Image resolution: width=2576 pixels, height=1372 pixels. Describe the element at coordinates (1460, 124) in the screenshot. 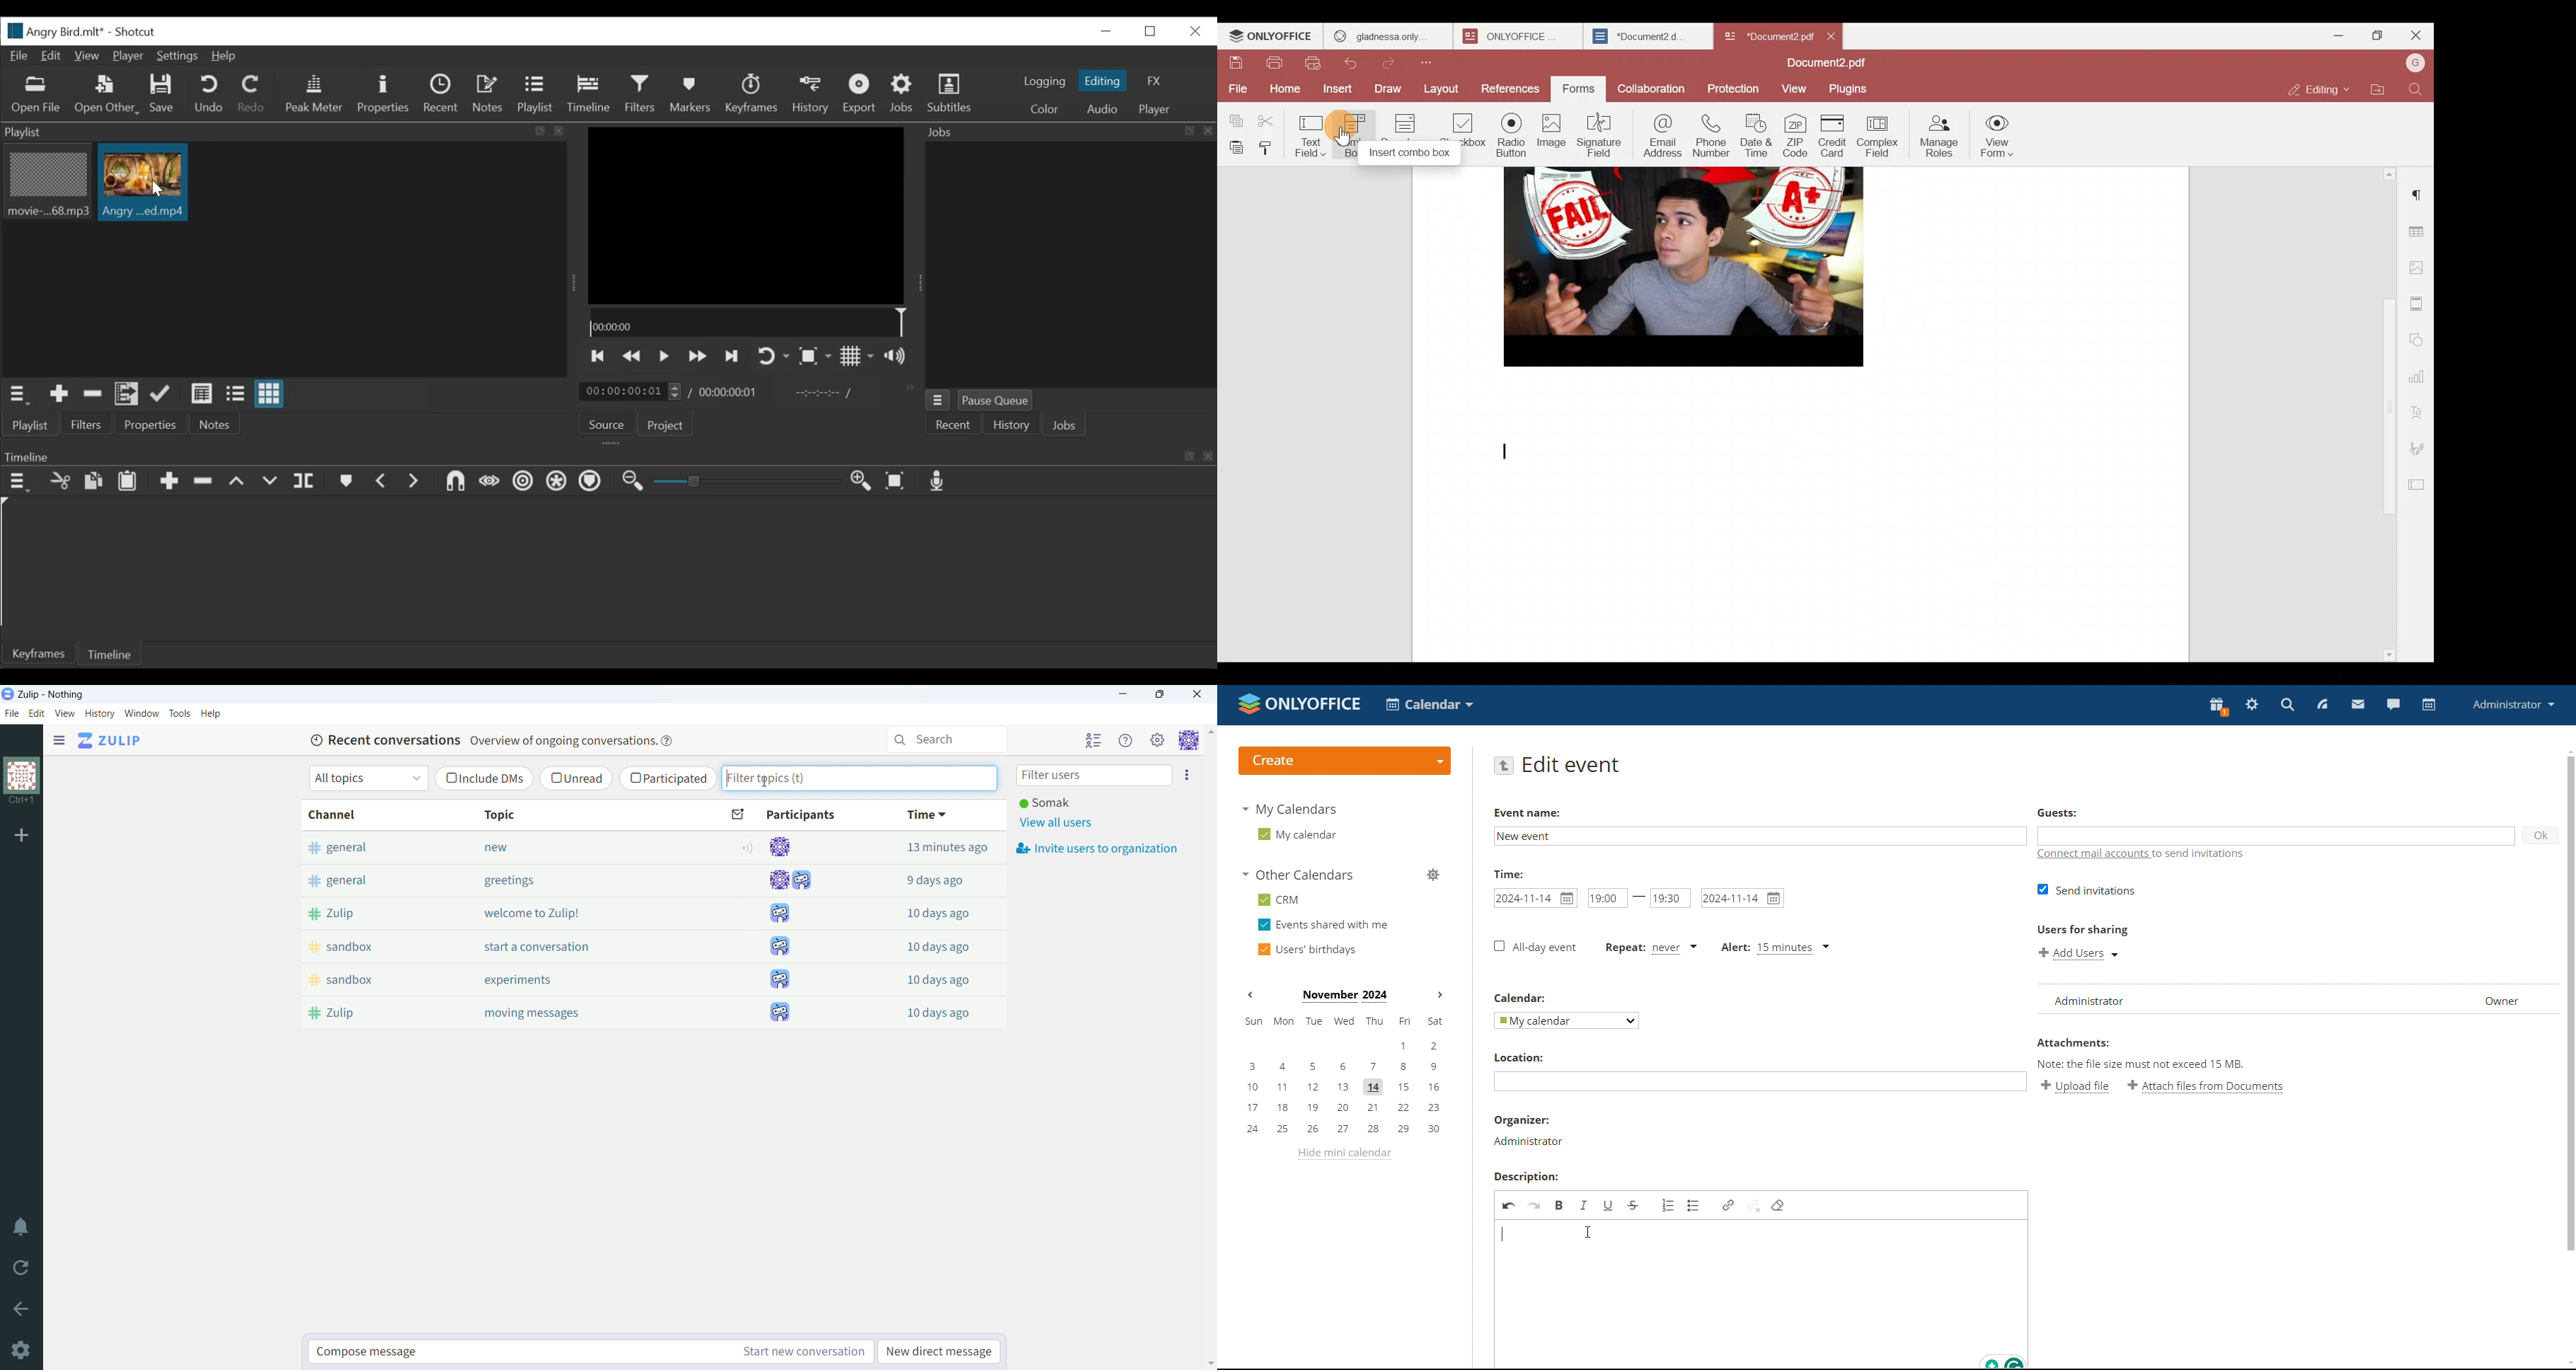

I see `Checkbox` at that location.